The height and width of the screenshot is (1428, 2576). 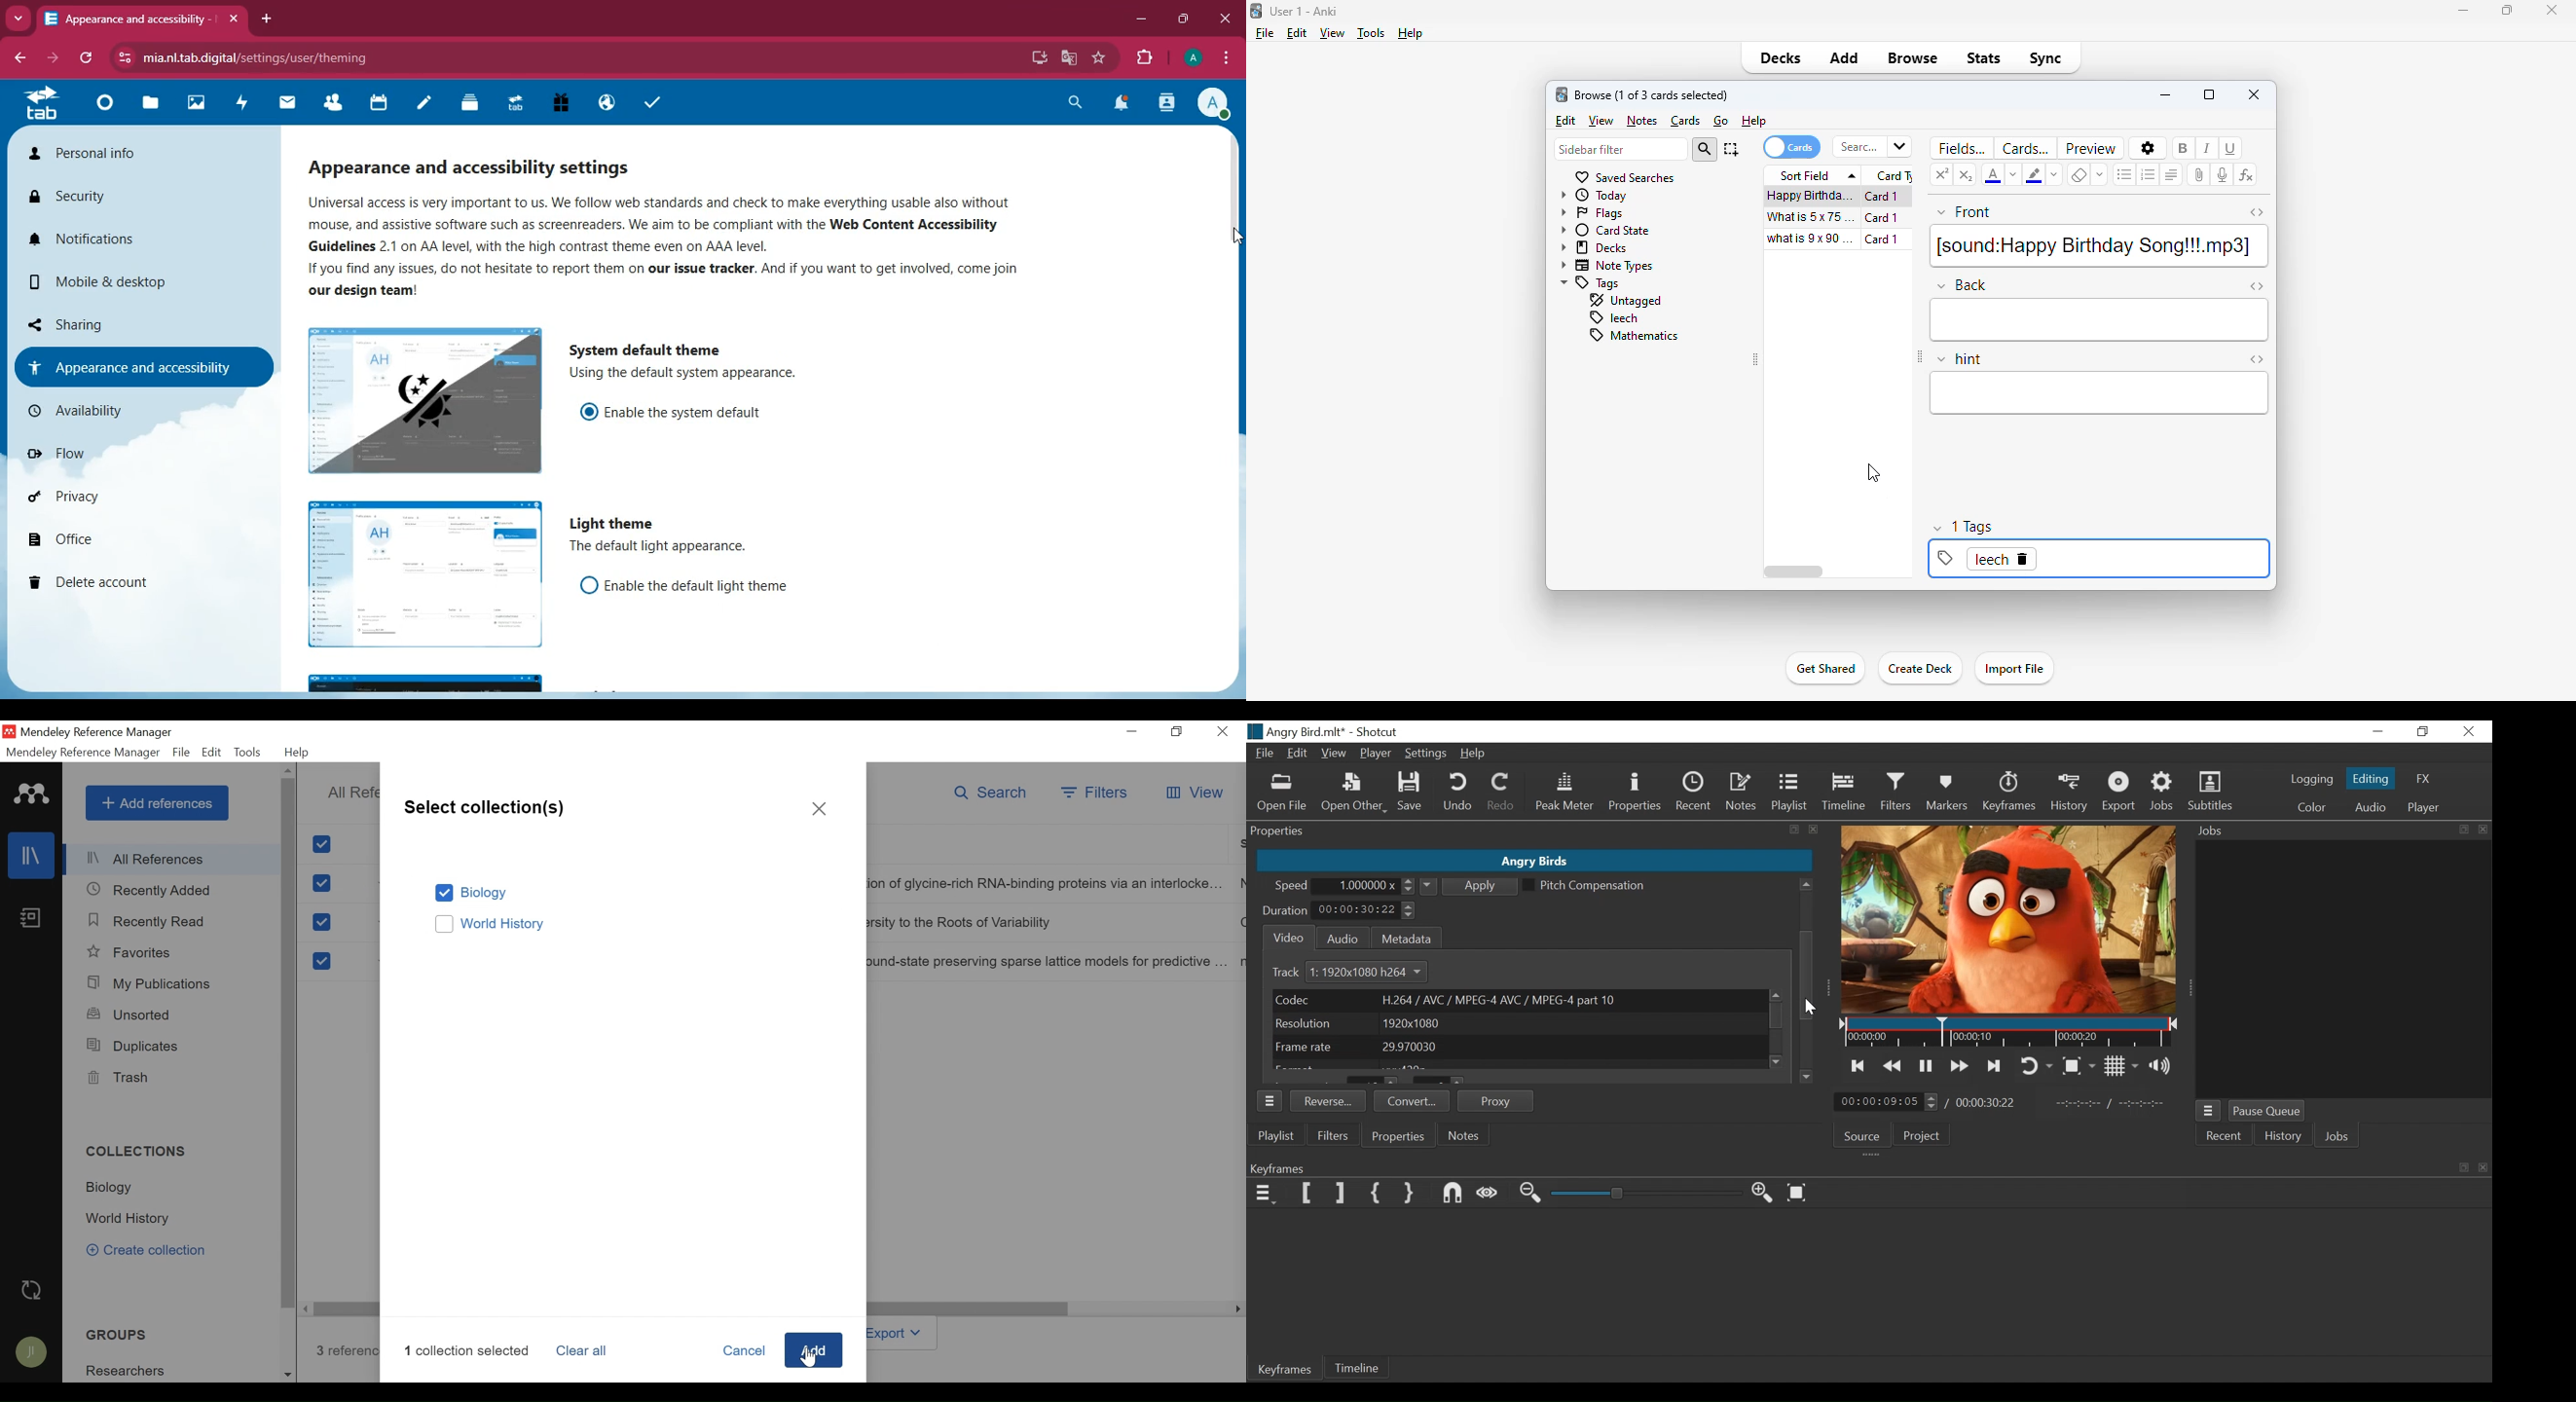 What do you see at coordinates (1810, 196) in the screenshot?
I see `happy birthday song!!!` at bounding box center [1810, 196].